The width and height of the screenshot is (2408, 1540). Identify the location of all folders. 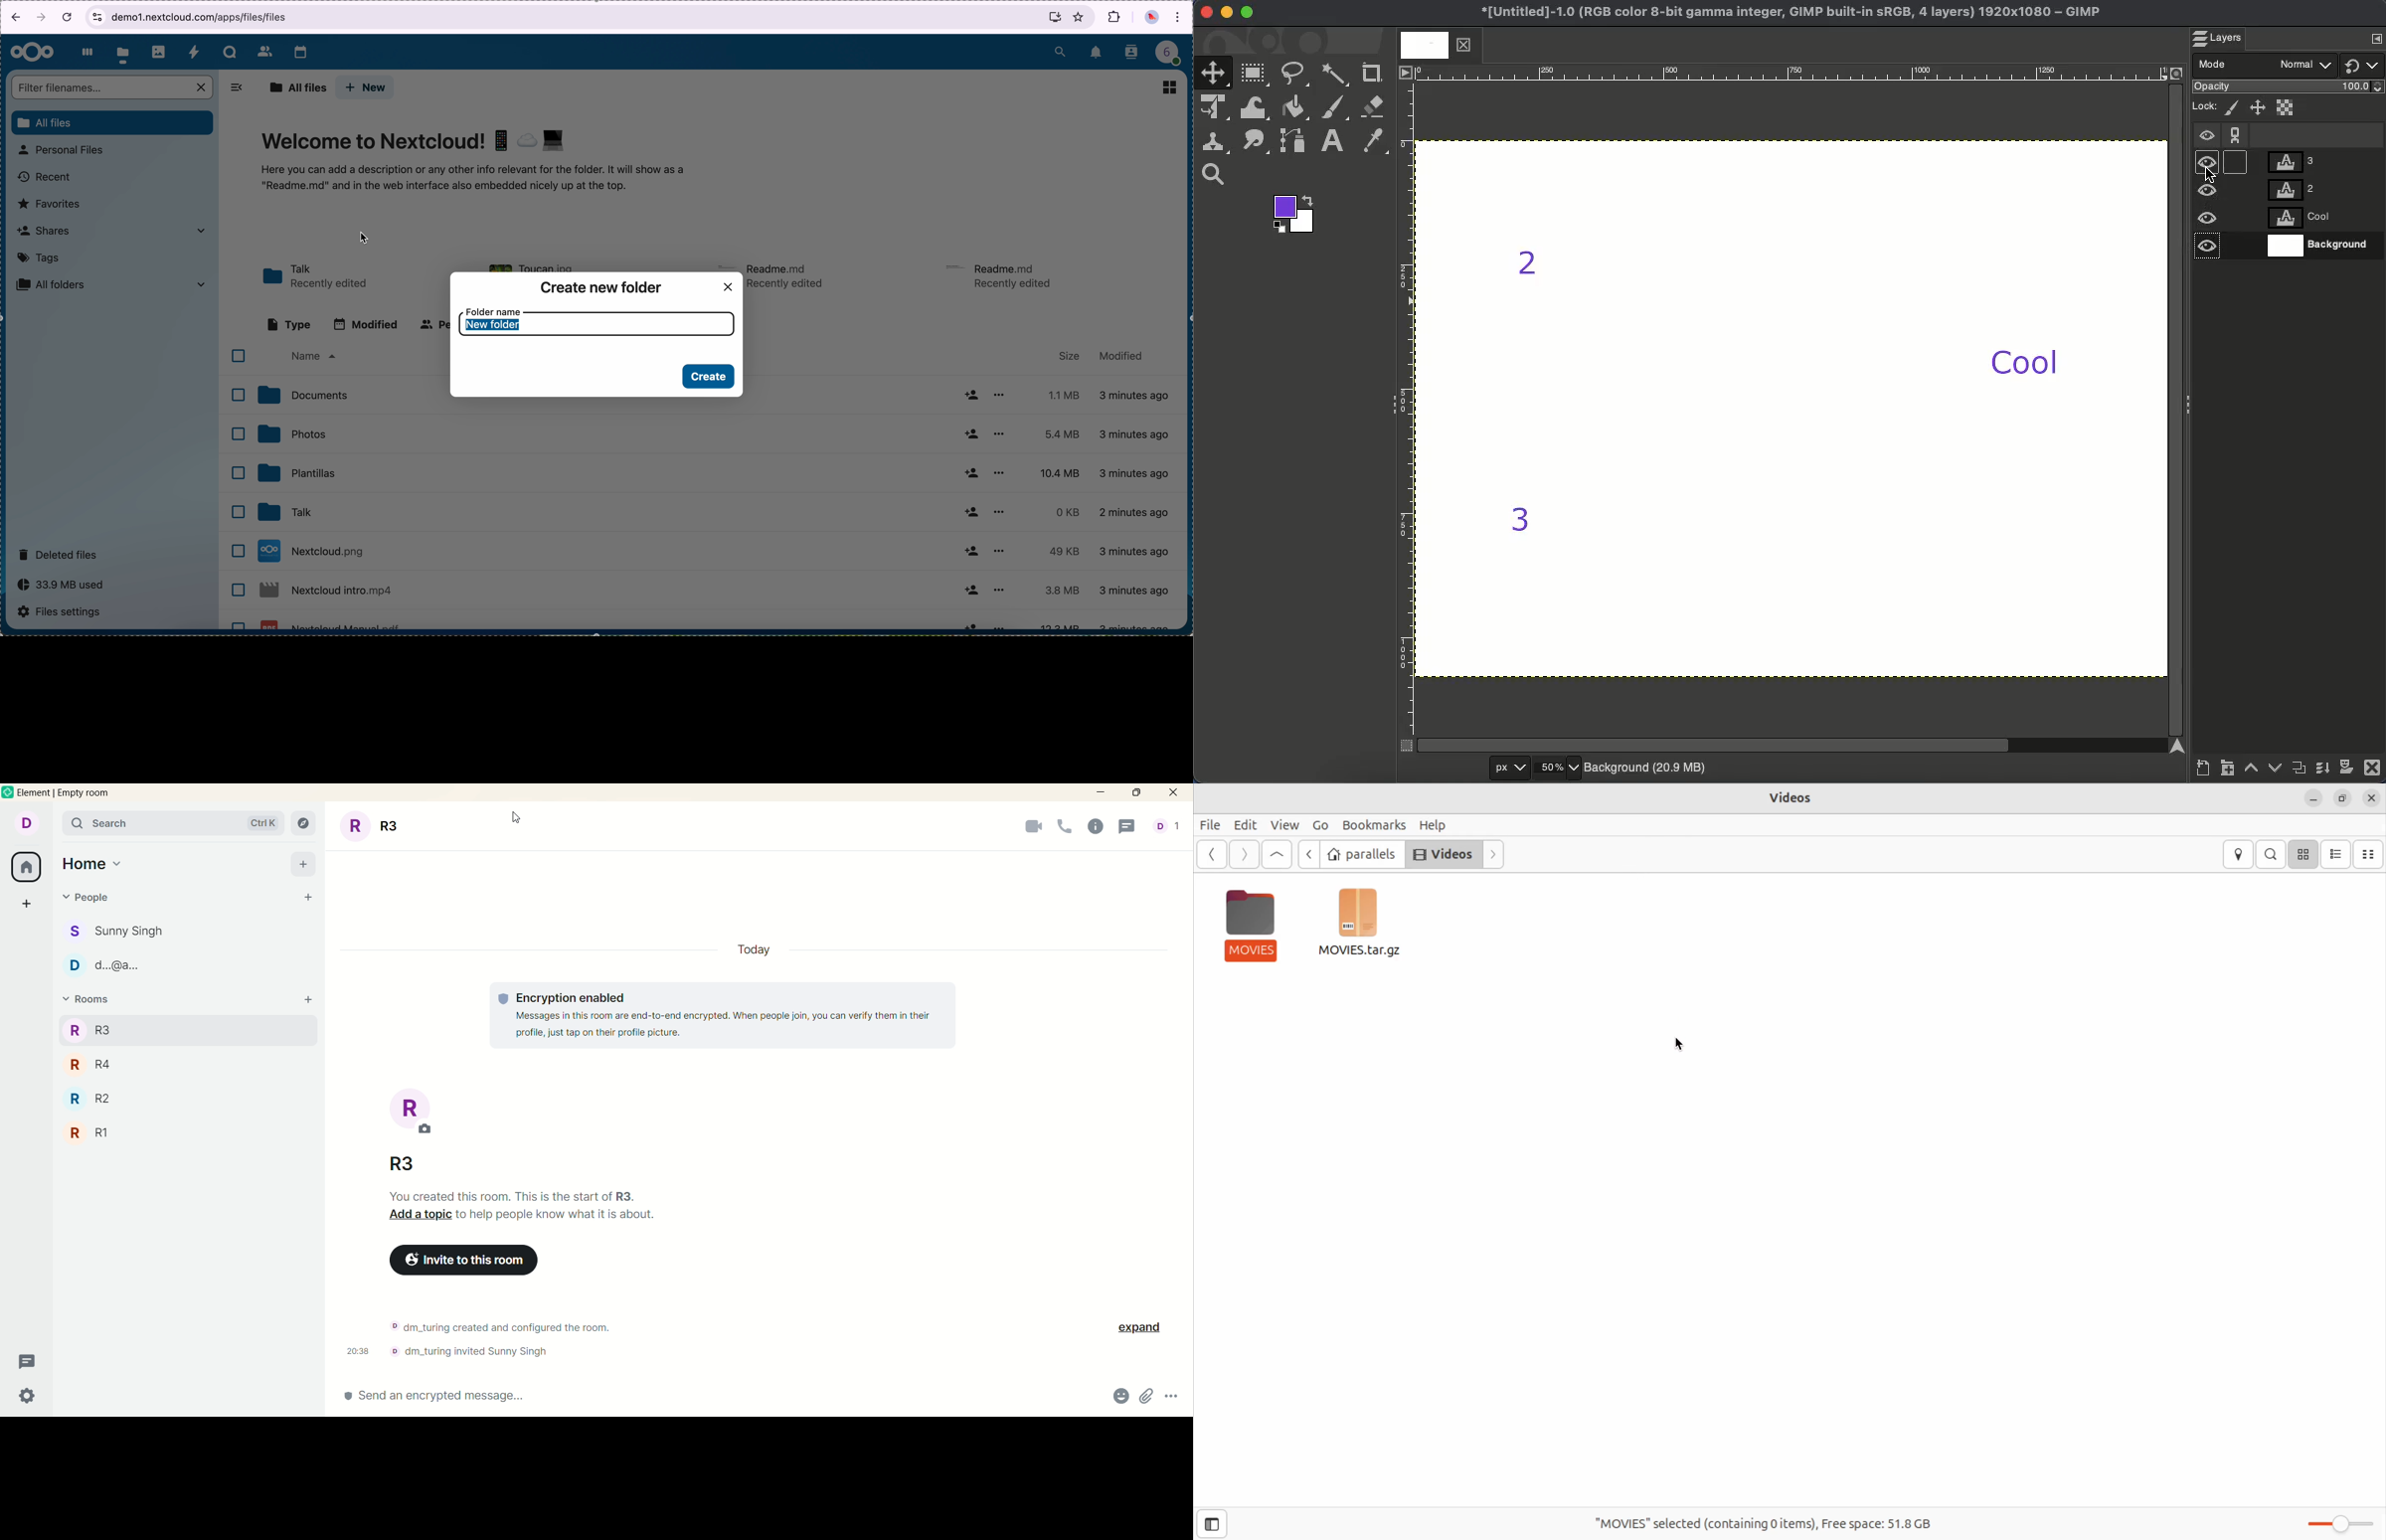
(112, 285).